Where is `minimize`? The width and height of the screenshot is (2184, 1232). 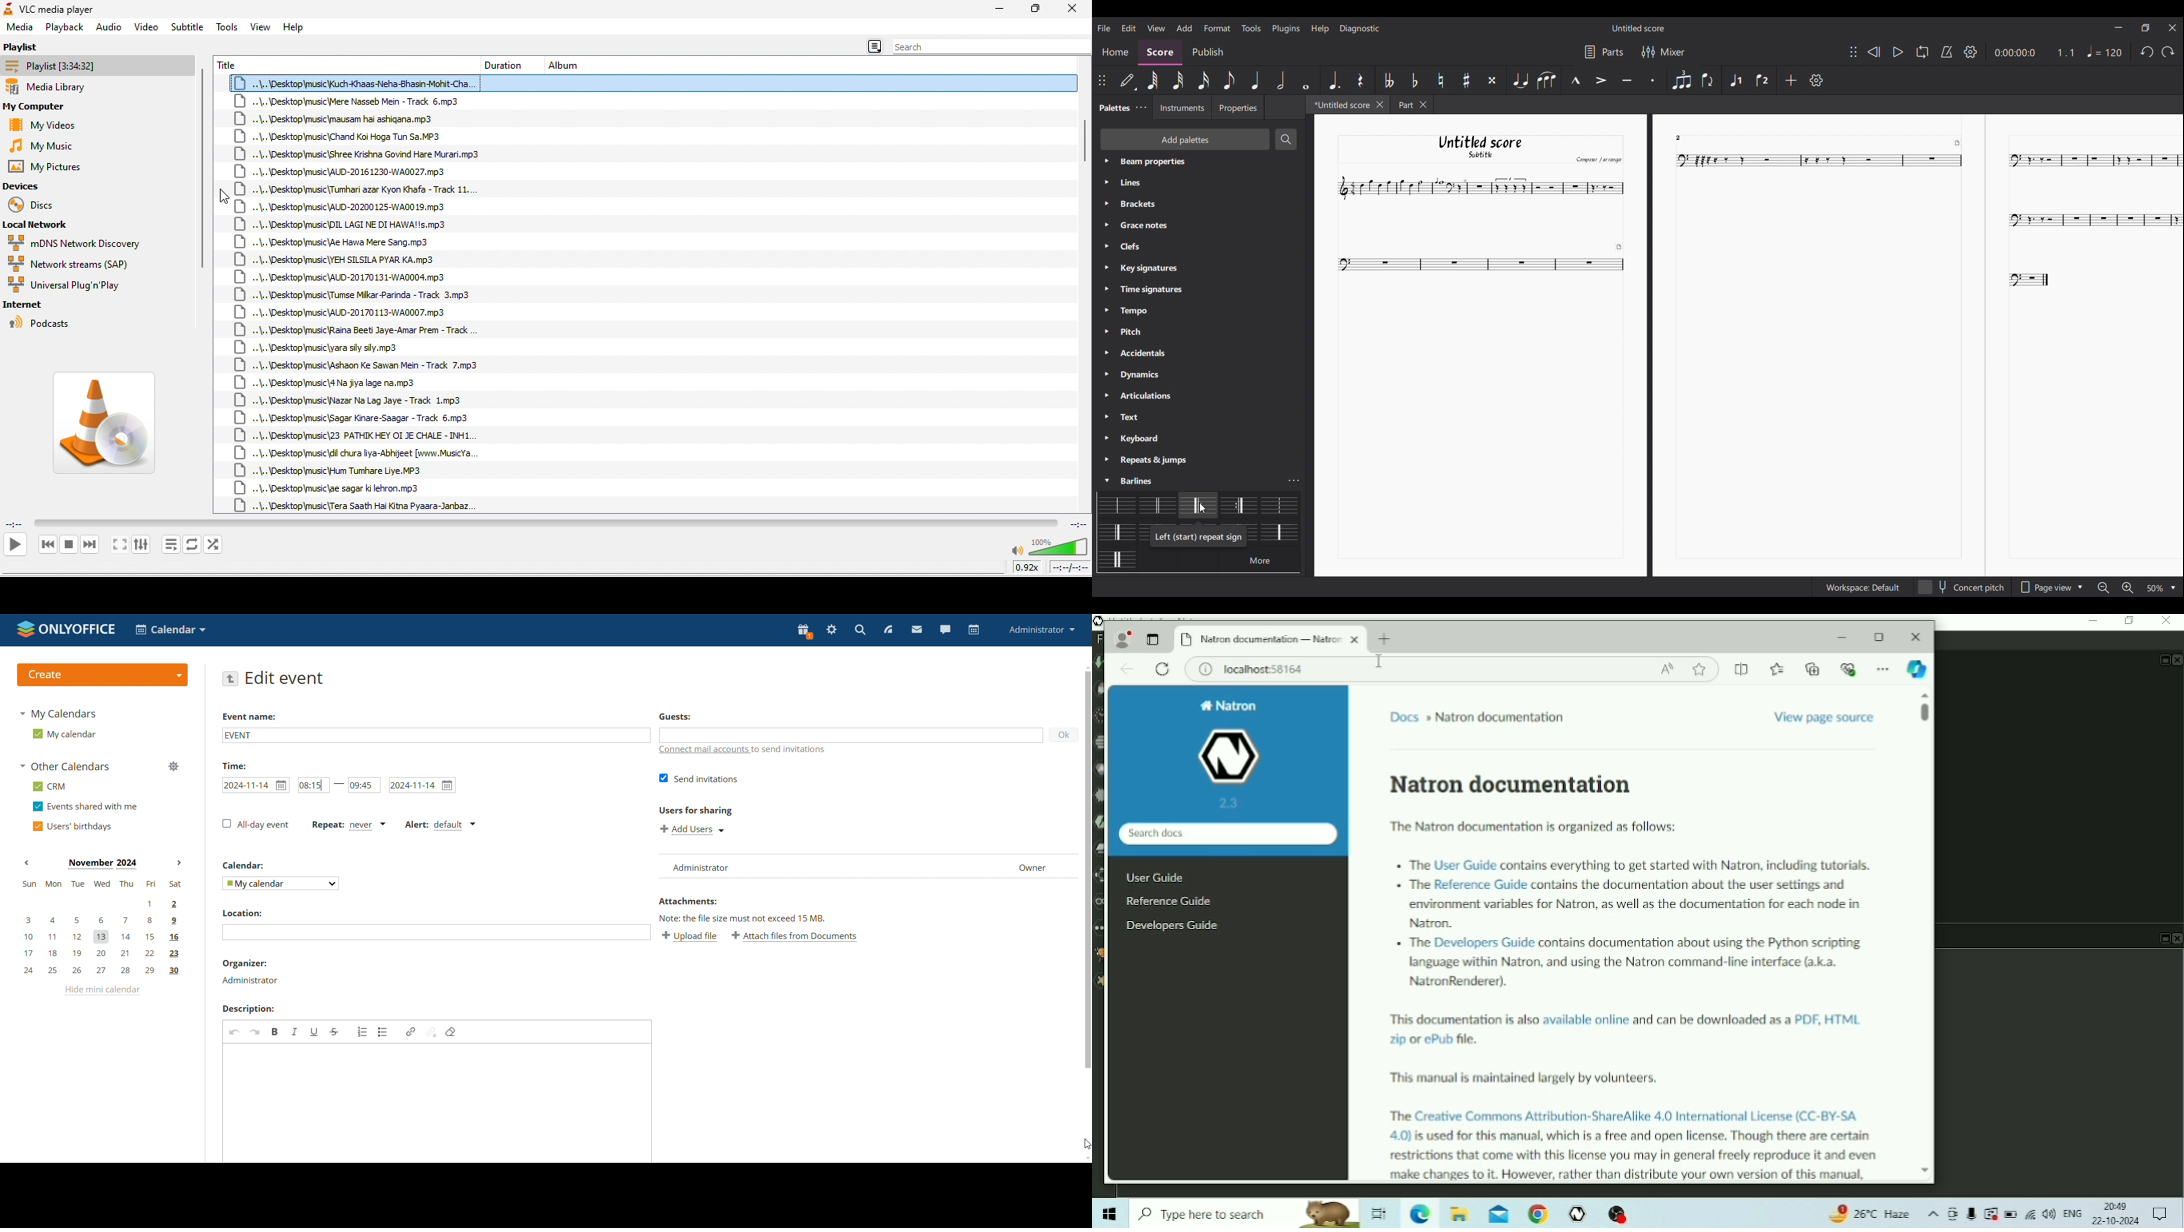 minimize is located at coordinates (999, 9).